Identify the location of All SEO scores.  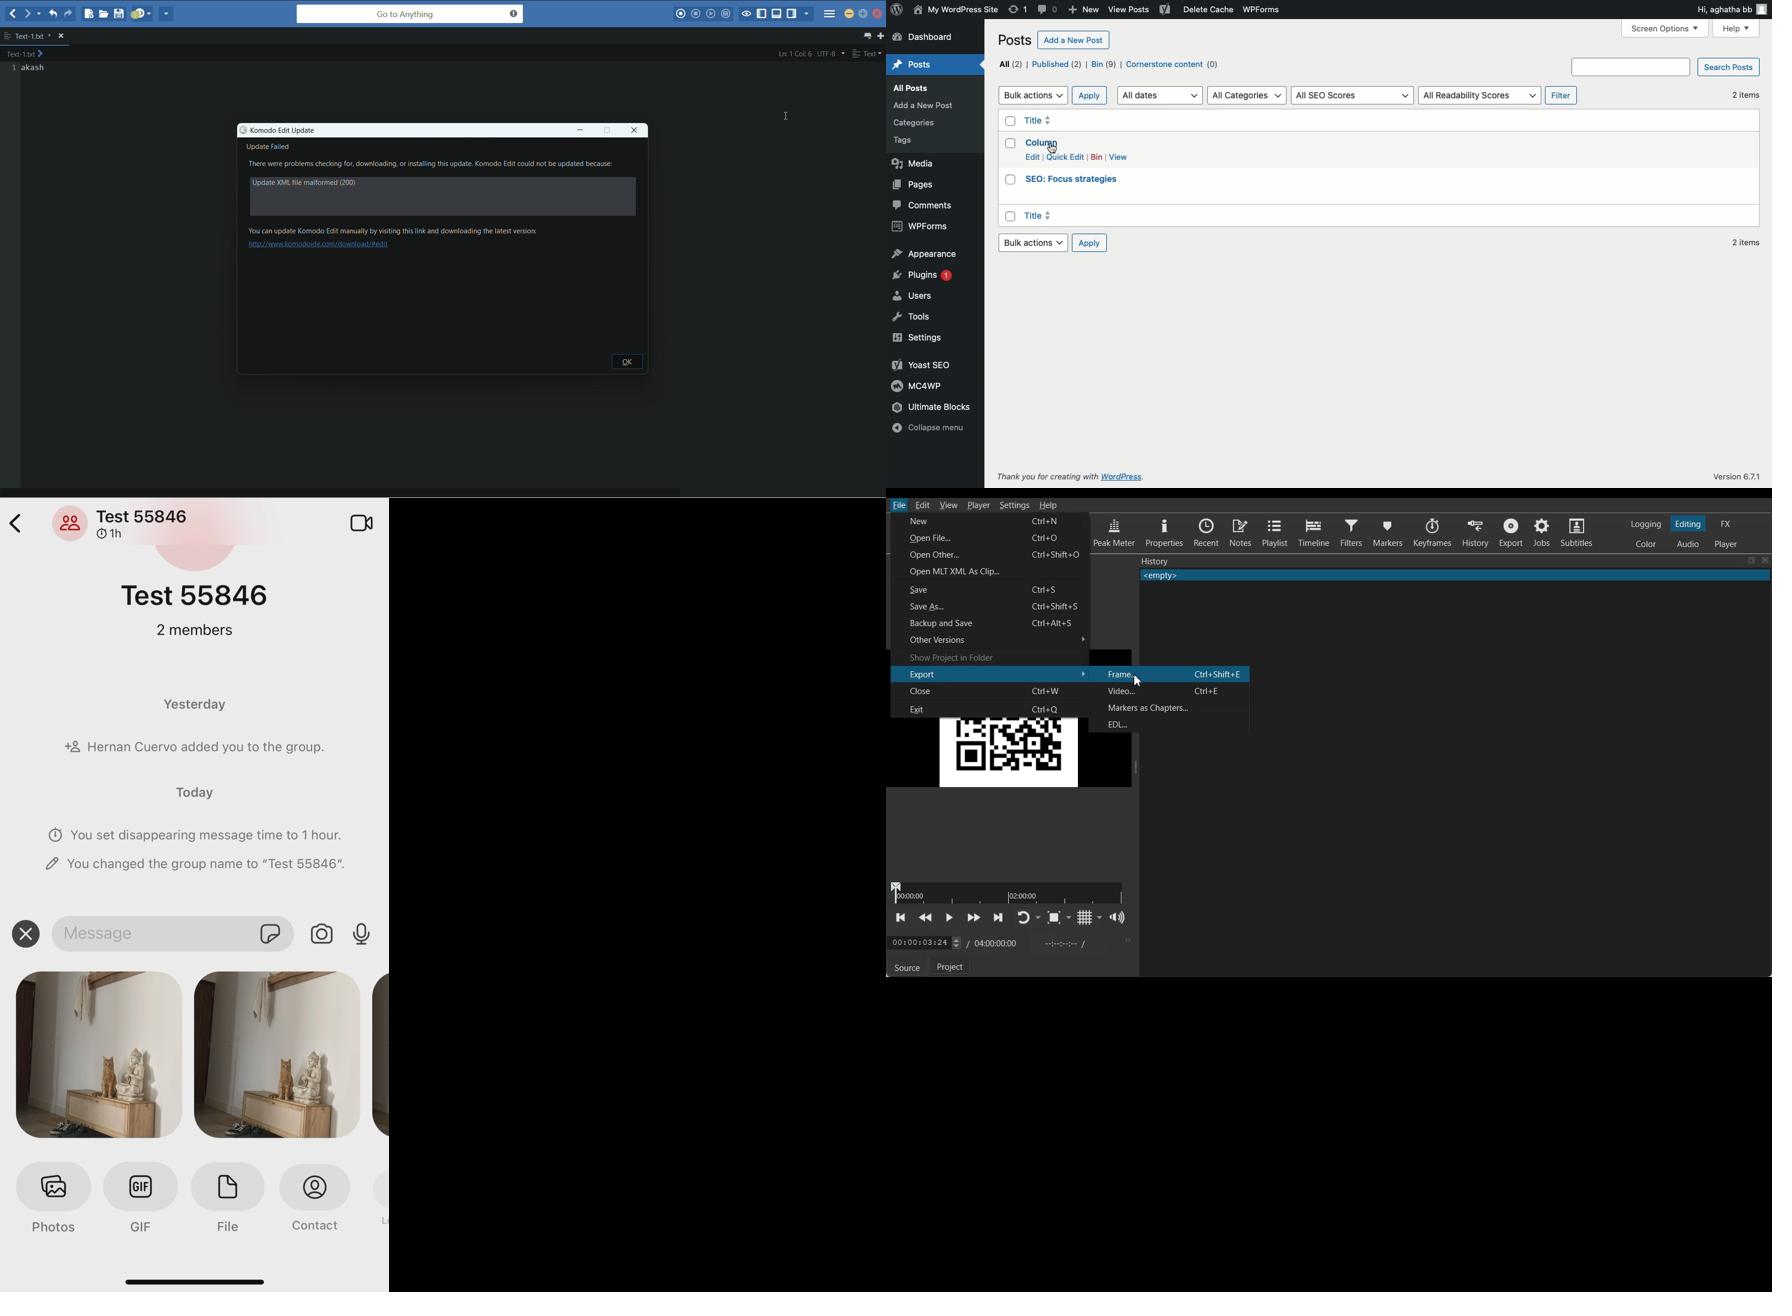
(1352, 97).